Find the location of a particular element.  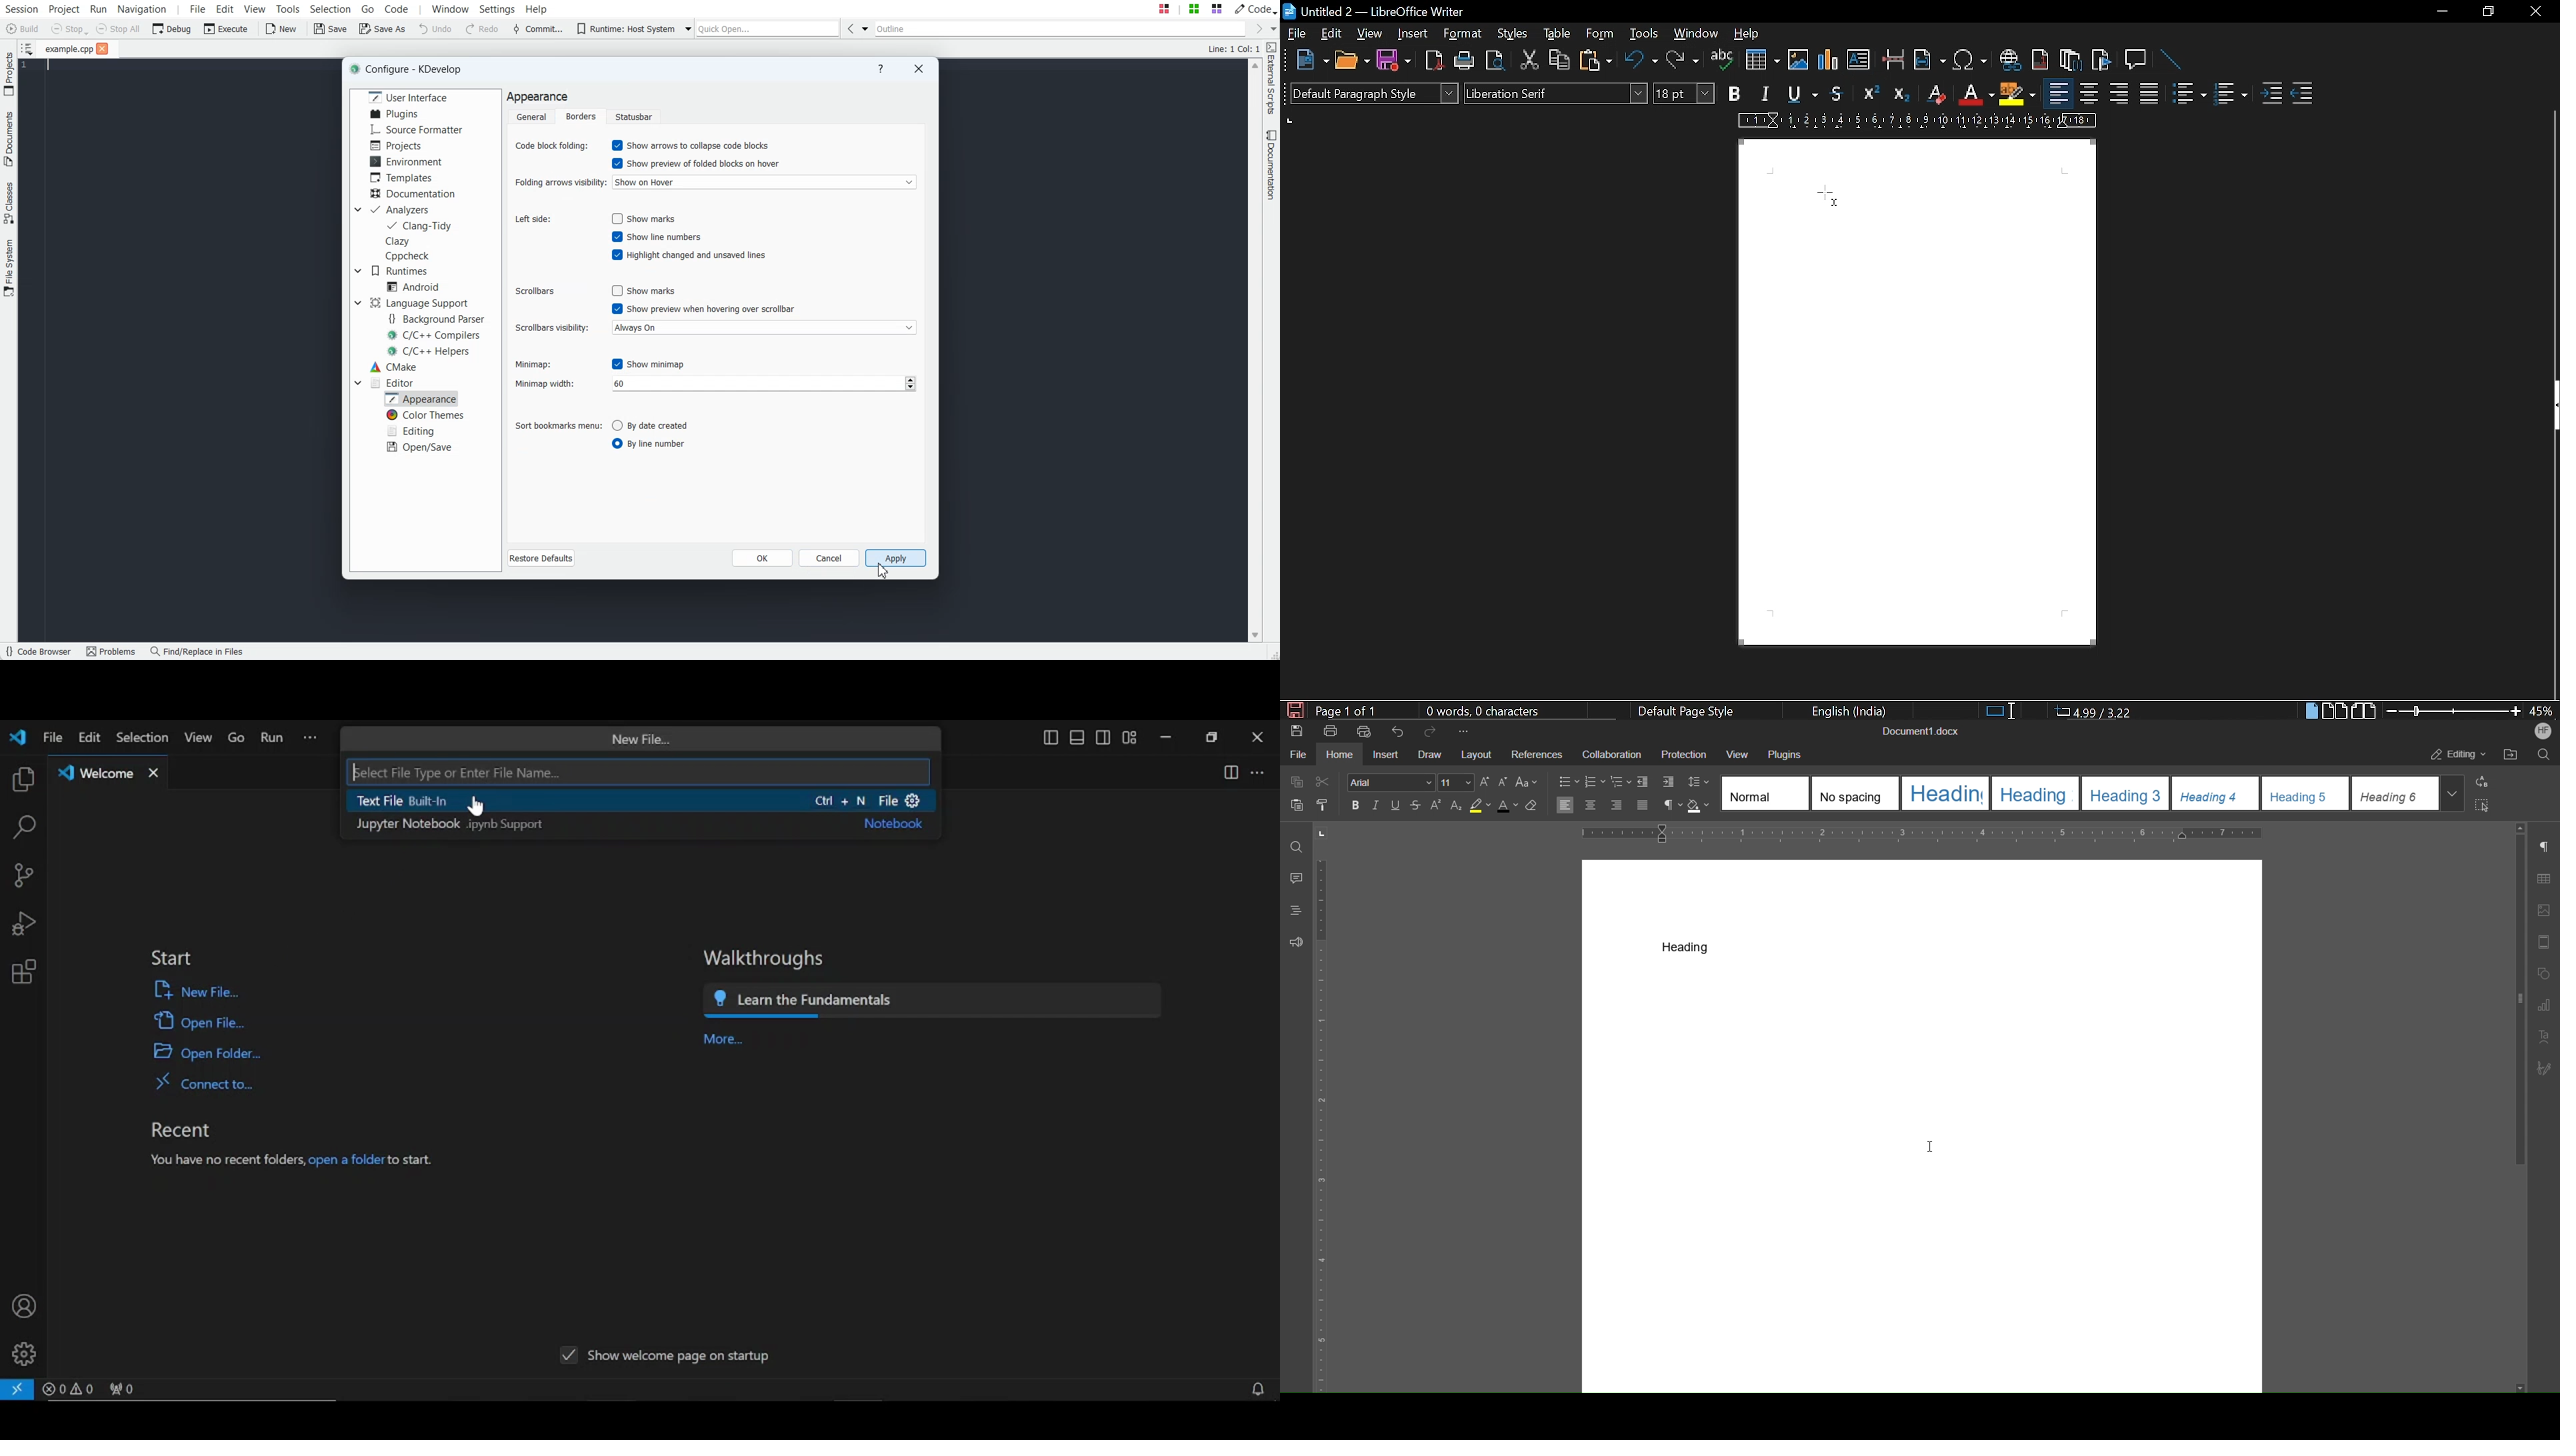

Centre Align is located at coordinates (1592, 805).